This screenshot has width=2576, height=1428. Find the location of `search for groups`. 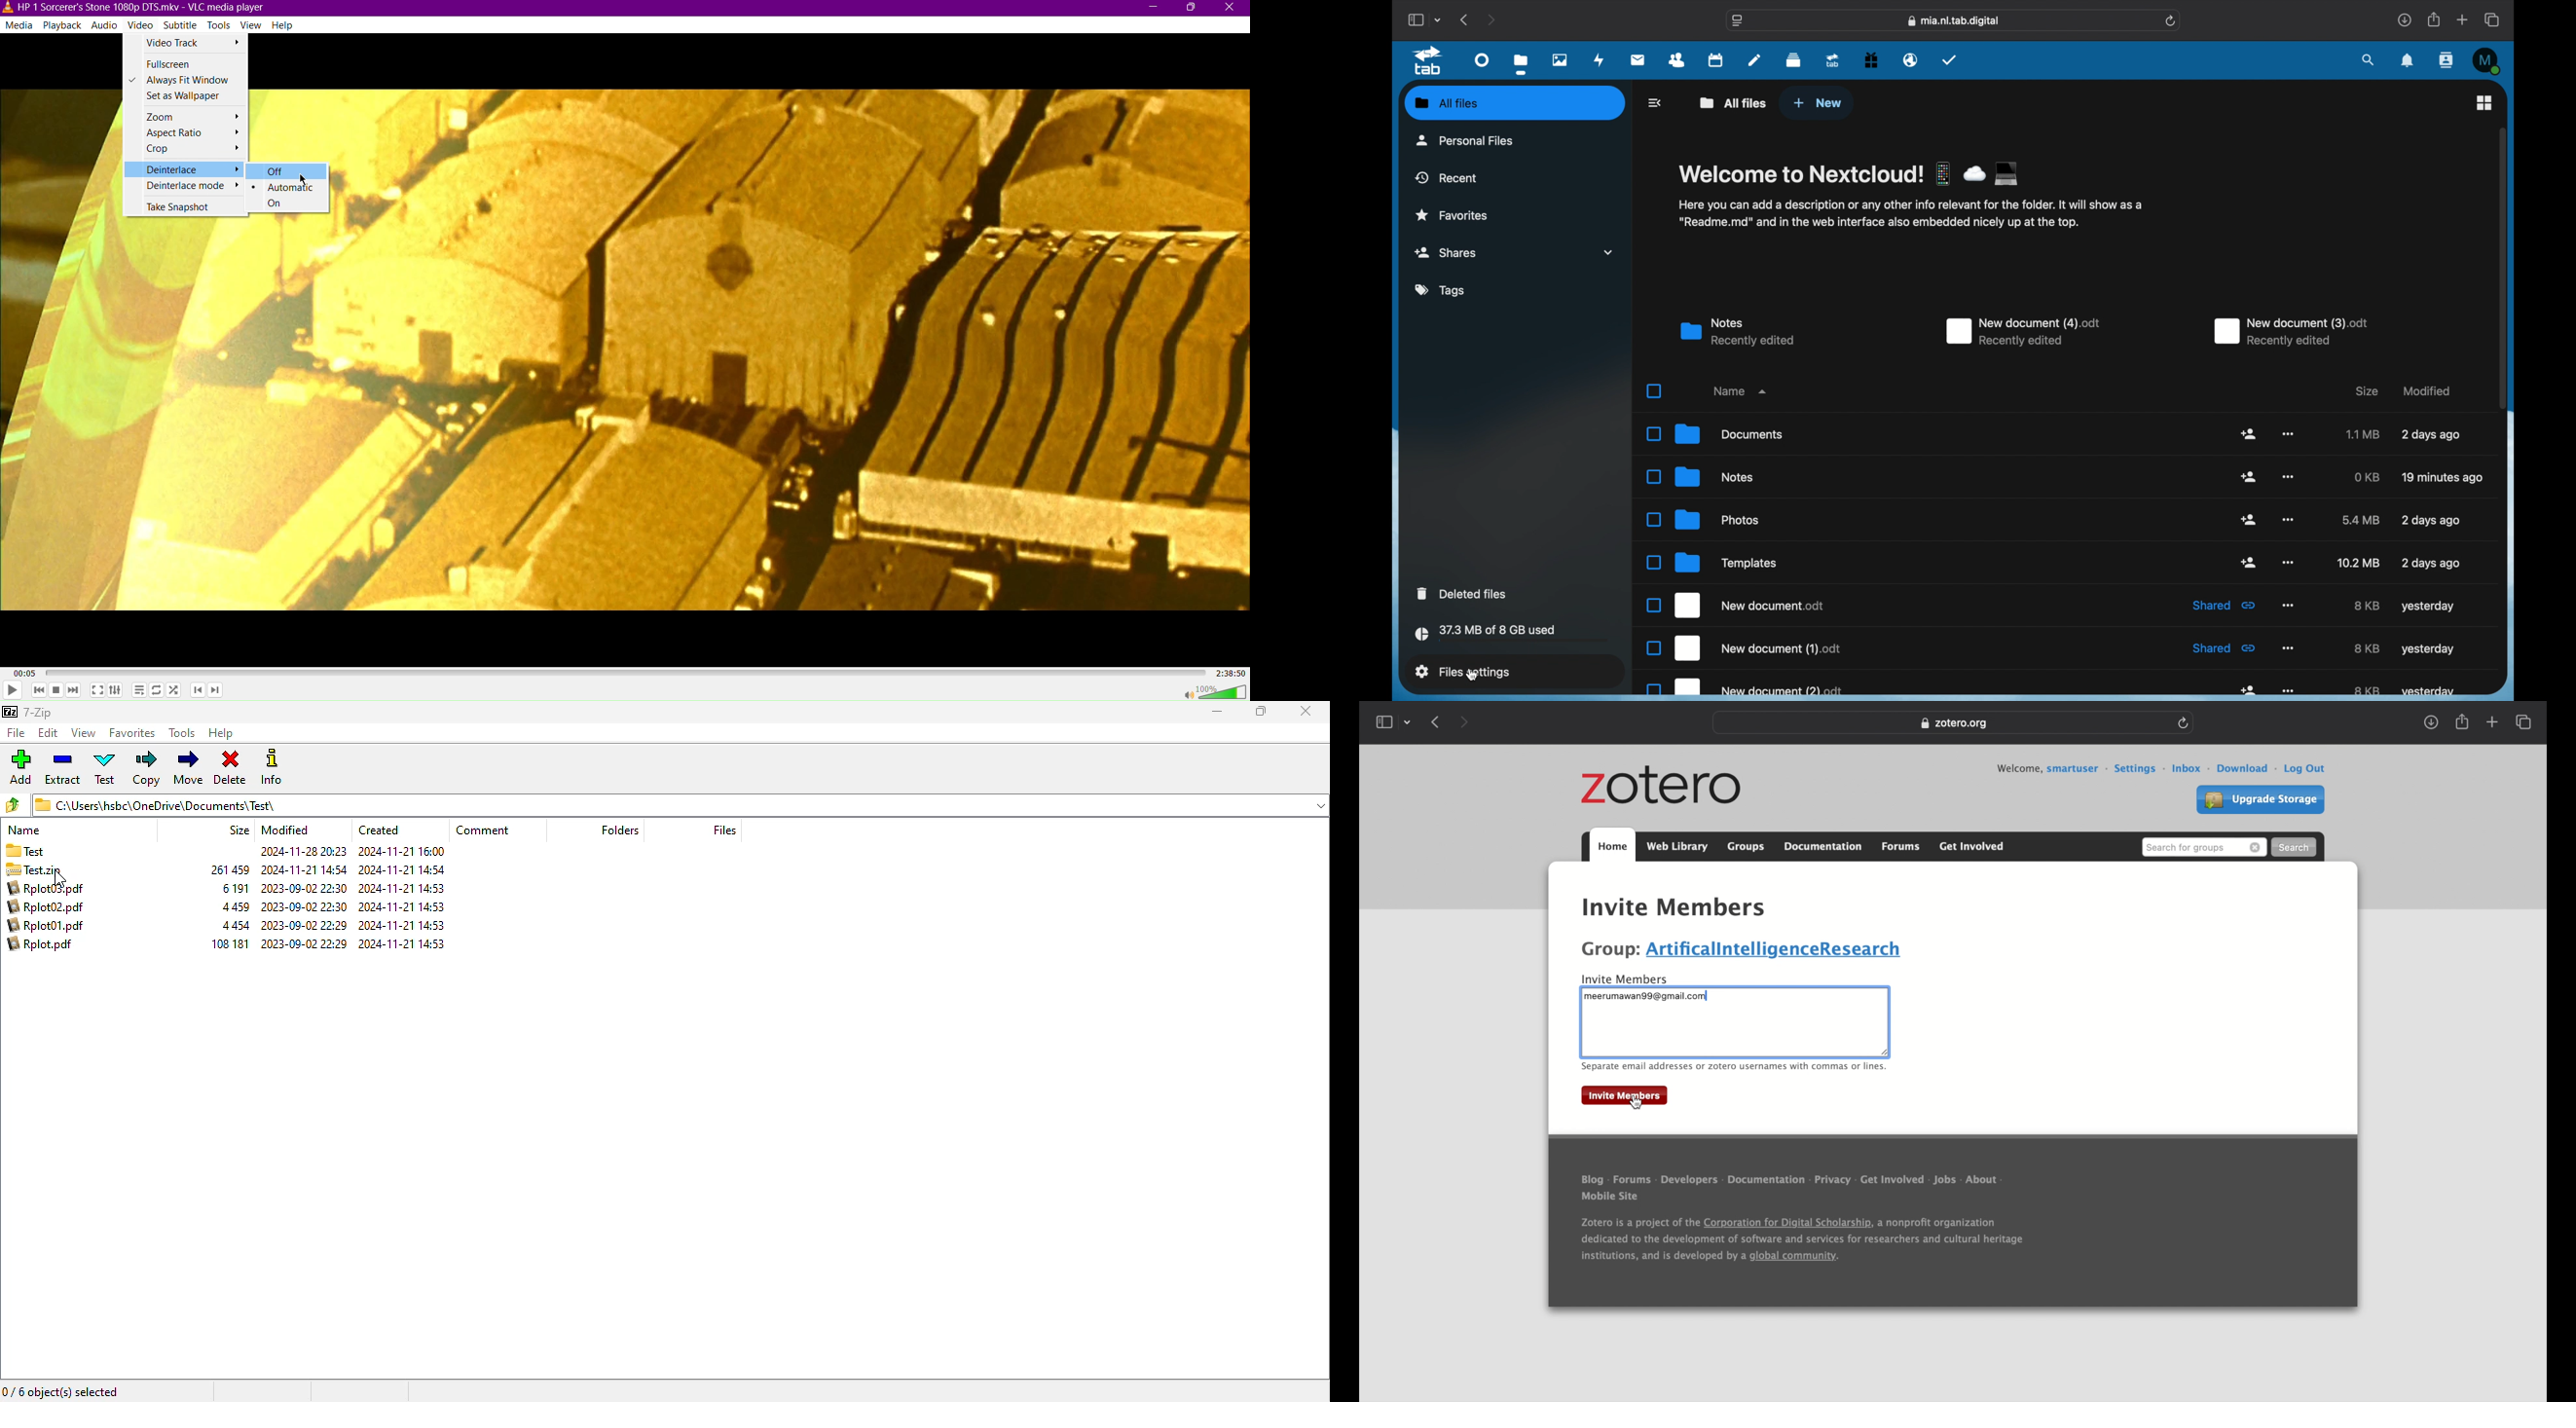

search for groups is located at coordinates (2203, 848).